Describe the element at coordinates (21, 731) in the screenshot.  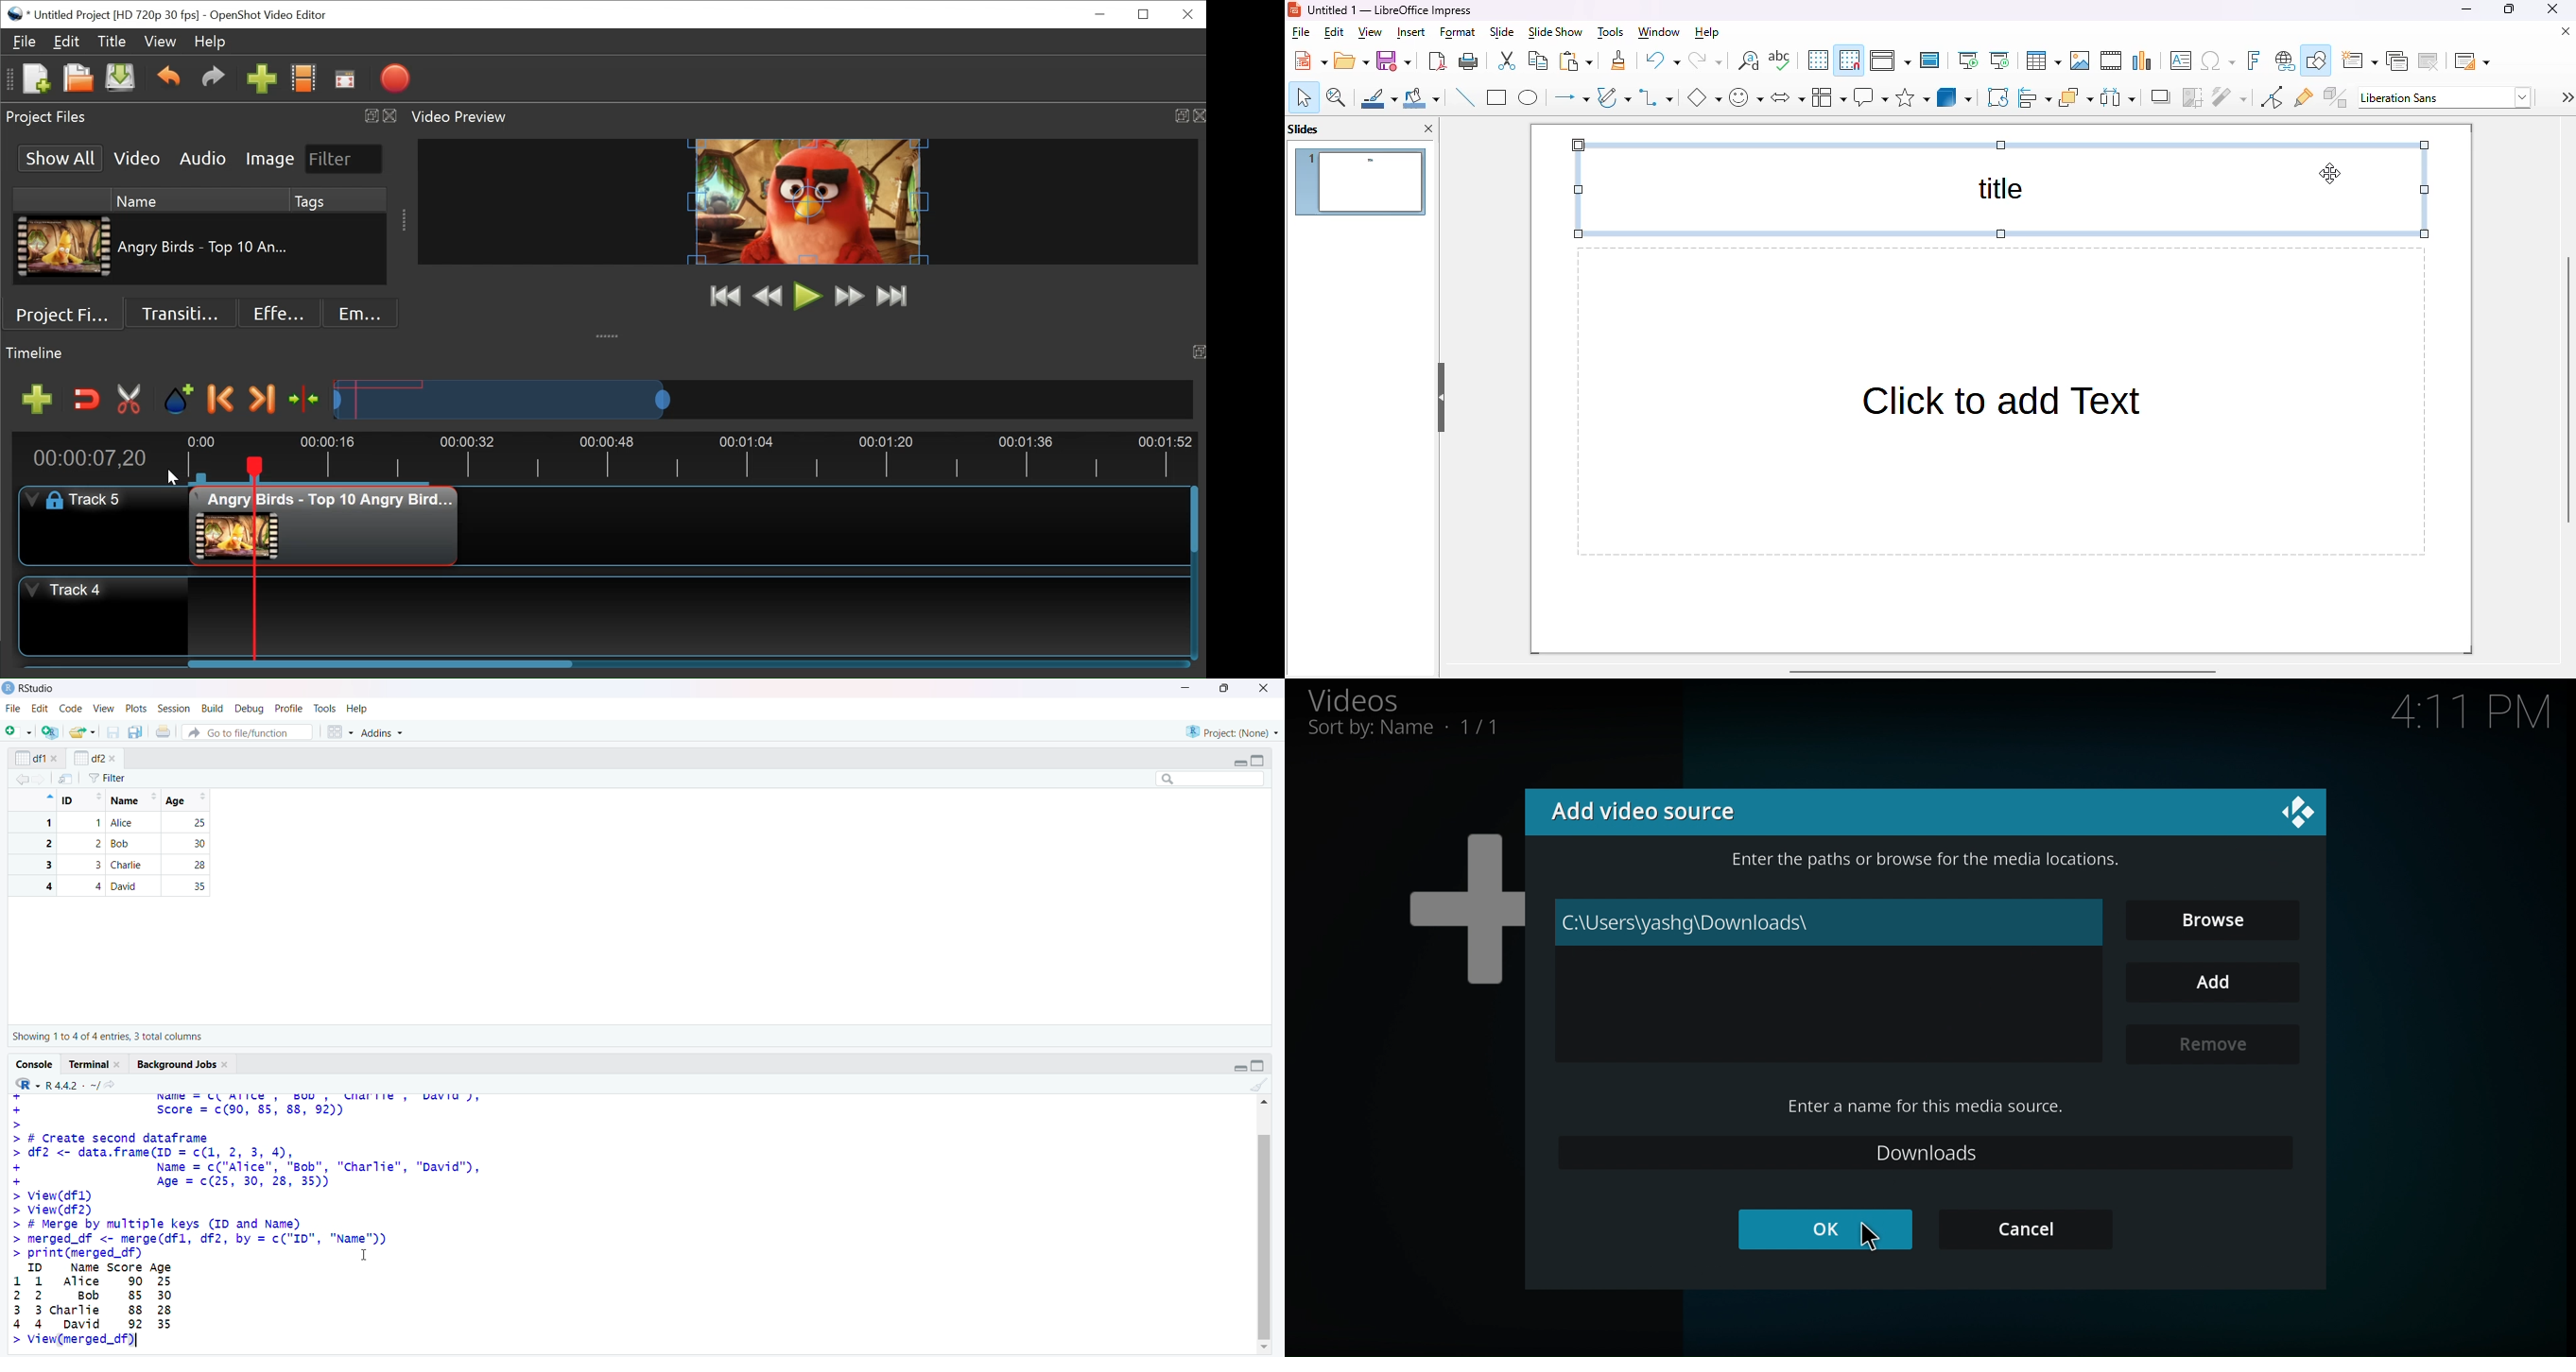
I see `add file as` at that location.